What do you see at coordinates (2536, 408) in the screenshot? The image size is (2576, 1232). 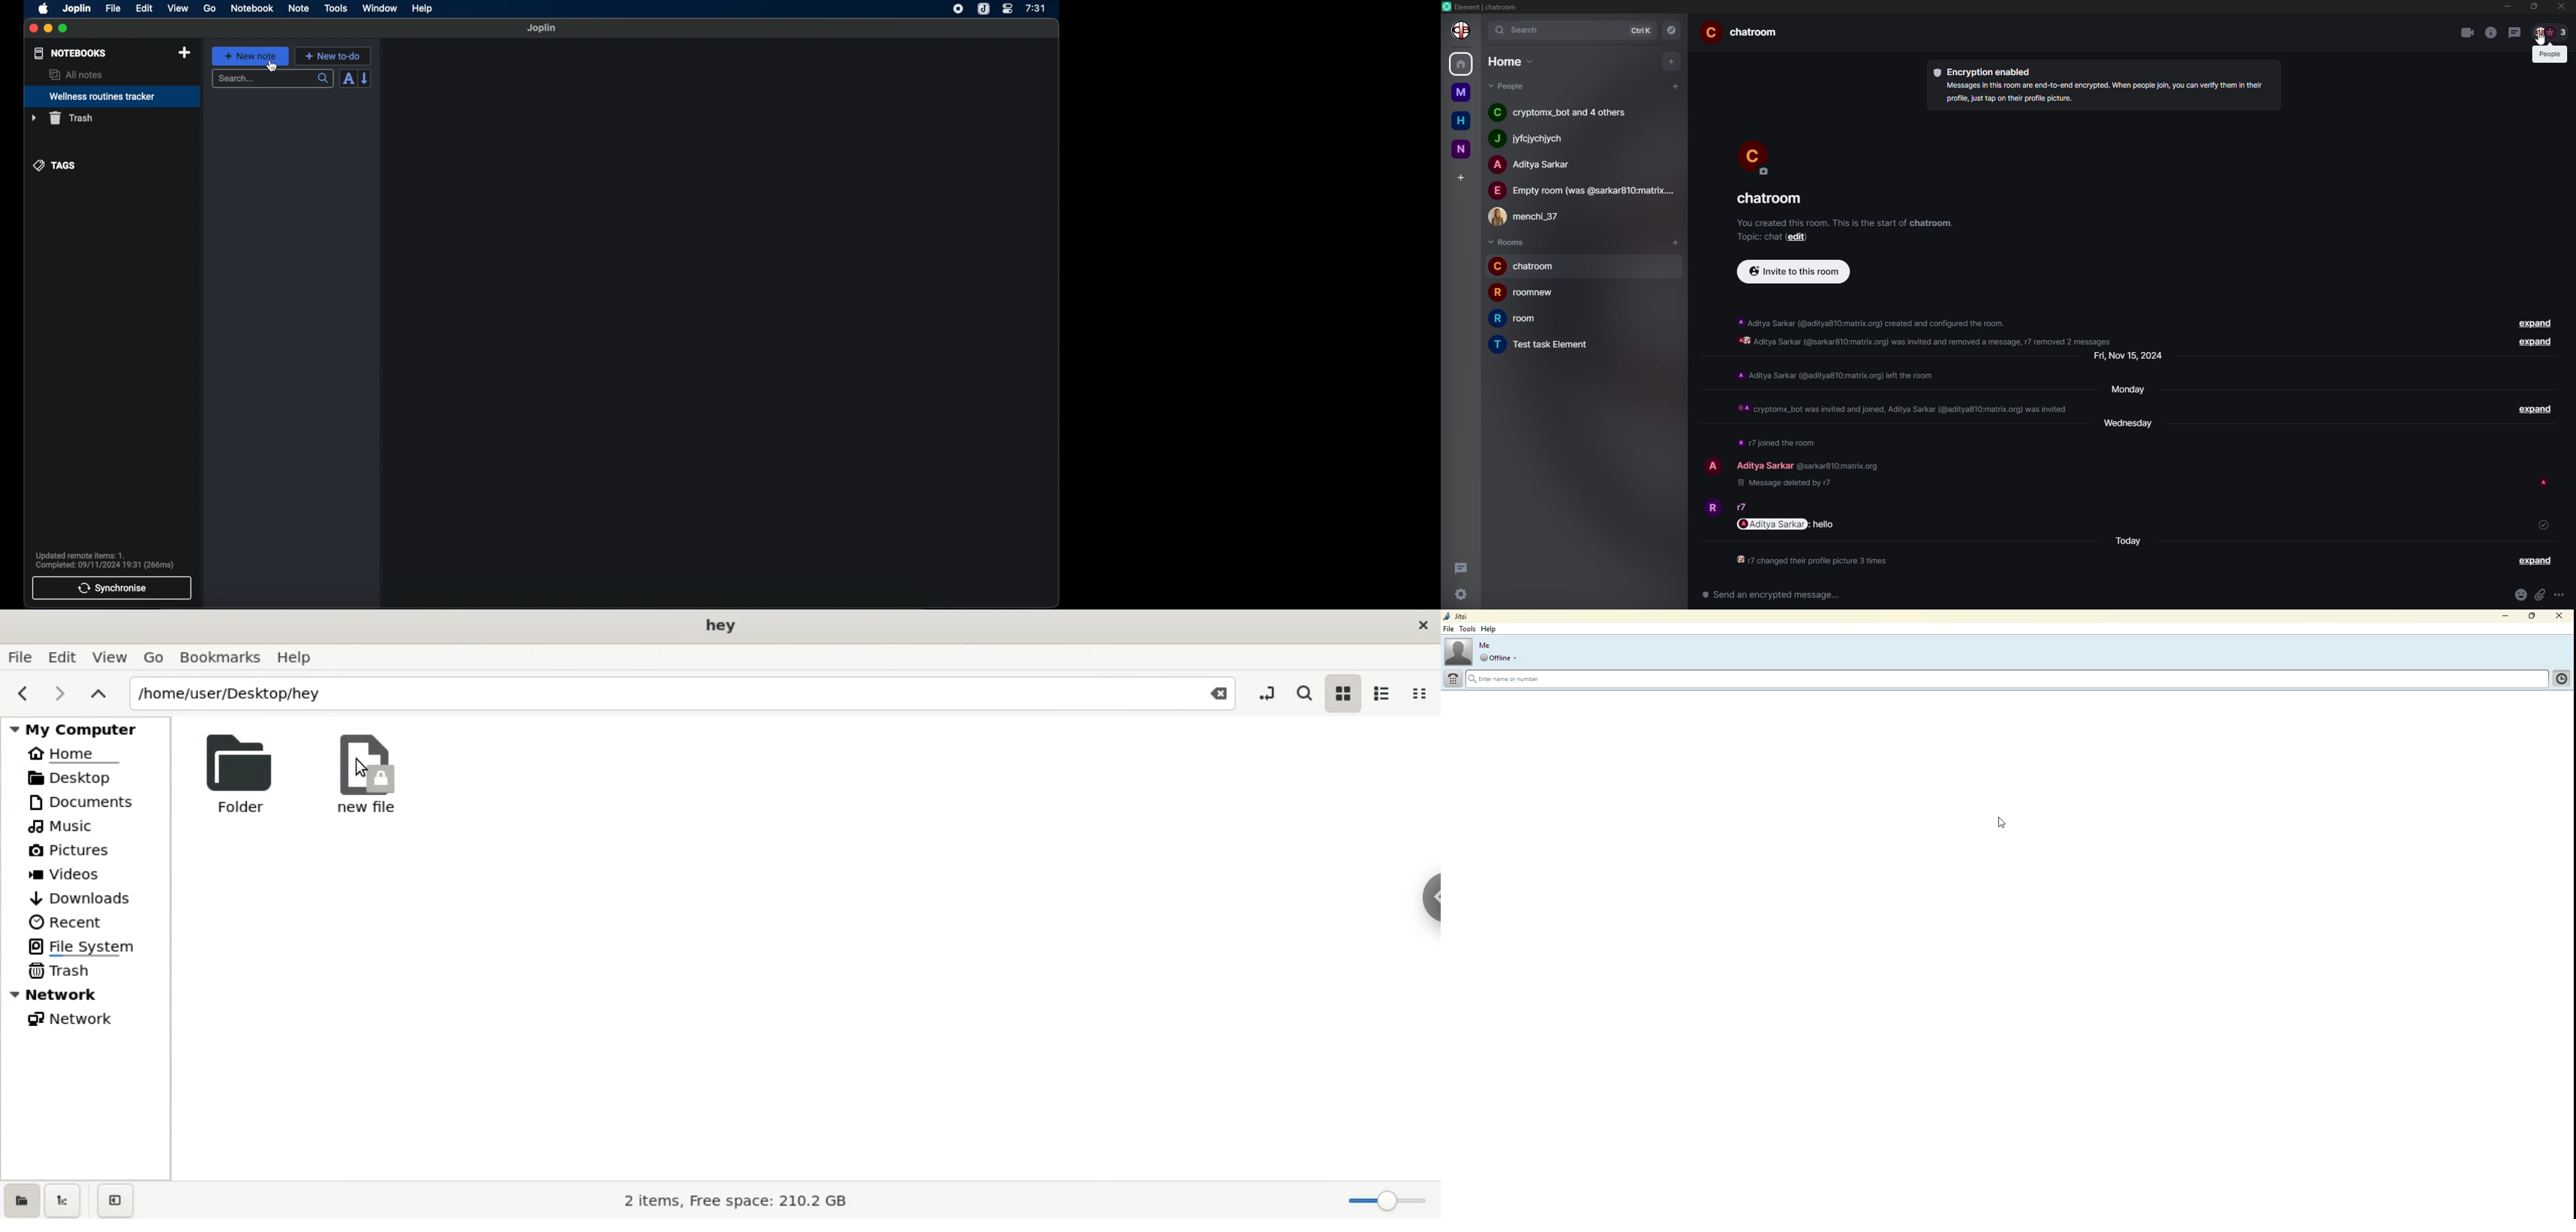 I see `expand` at bounding box center [2536, 408].